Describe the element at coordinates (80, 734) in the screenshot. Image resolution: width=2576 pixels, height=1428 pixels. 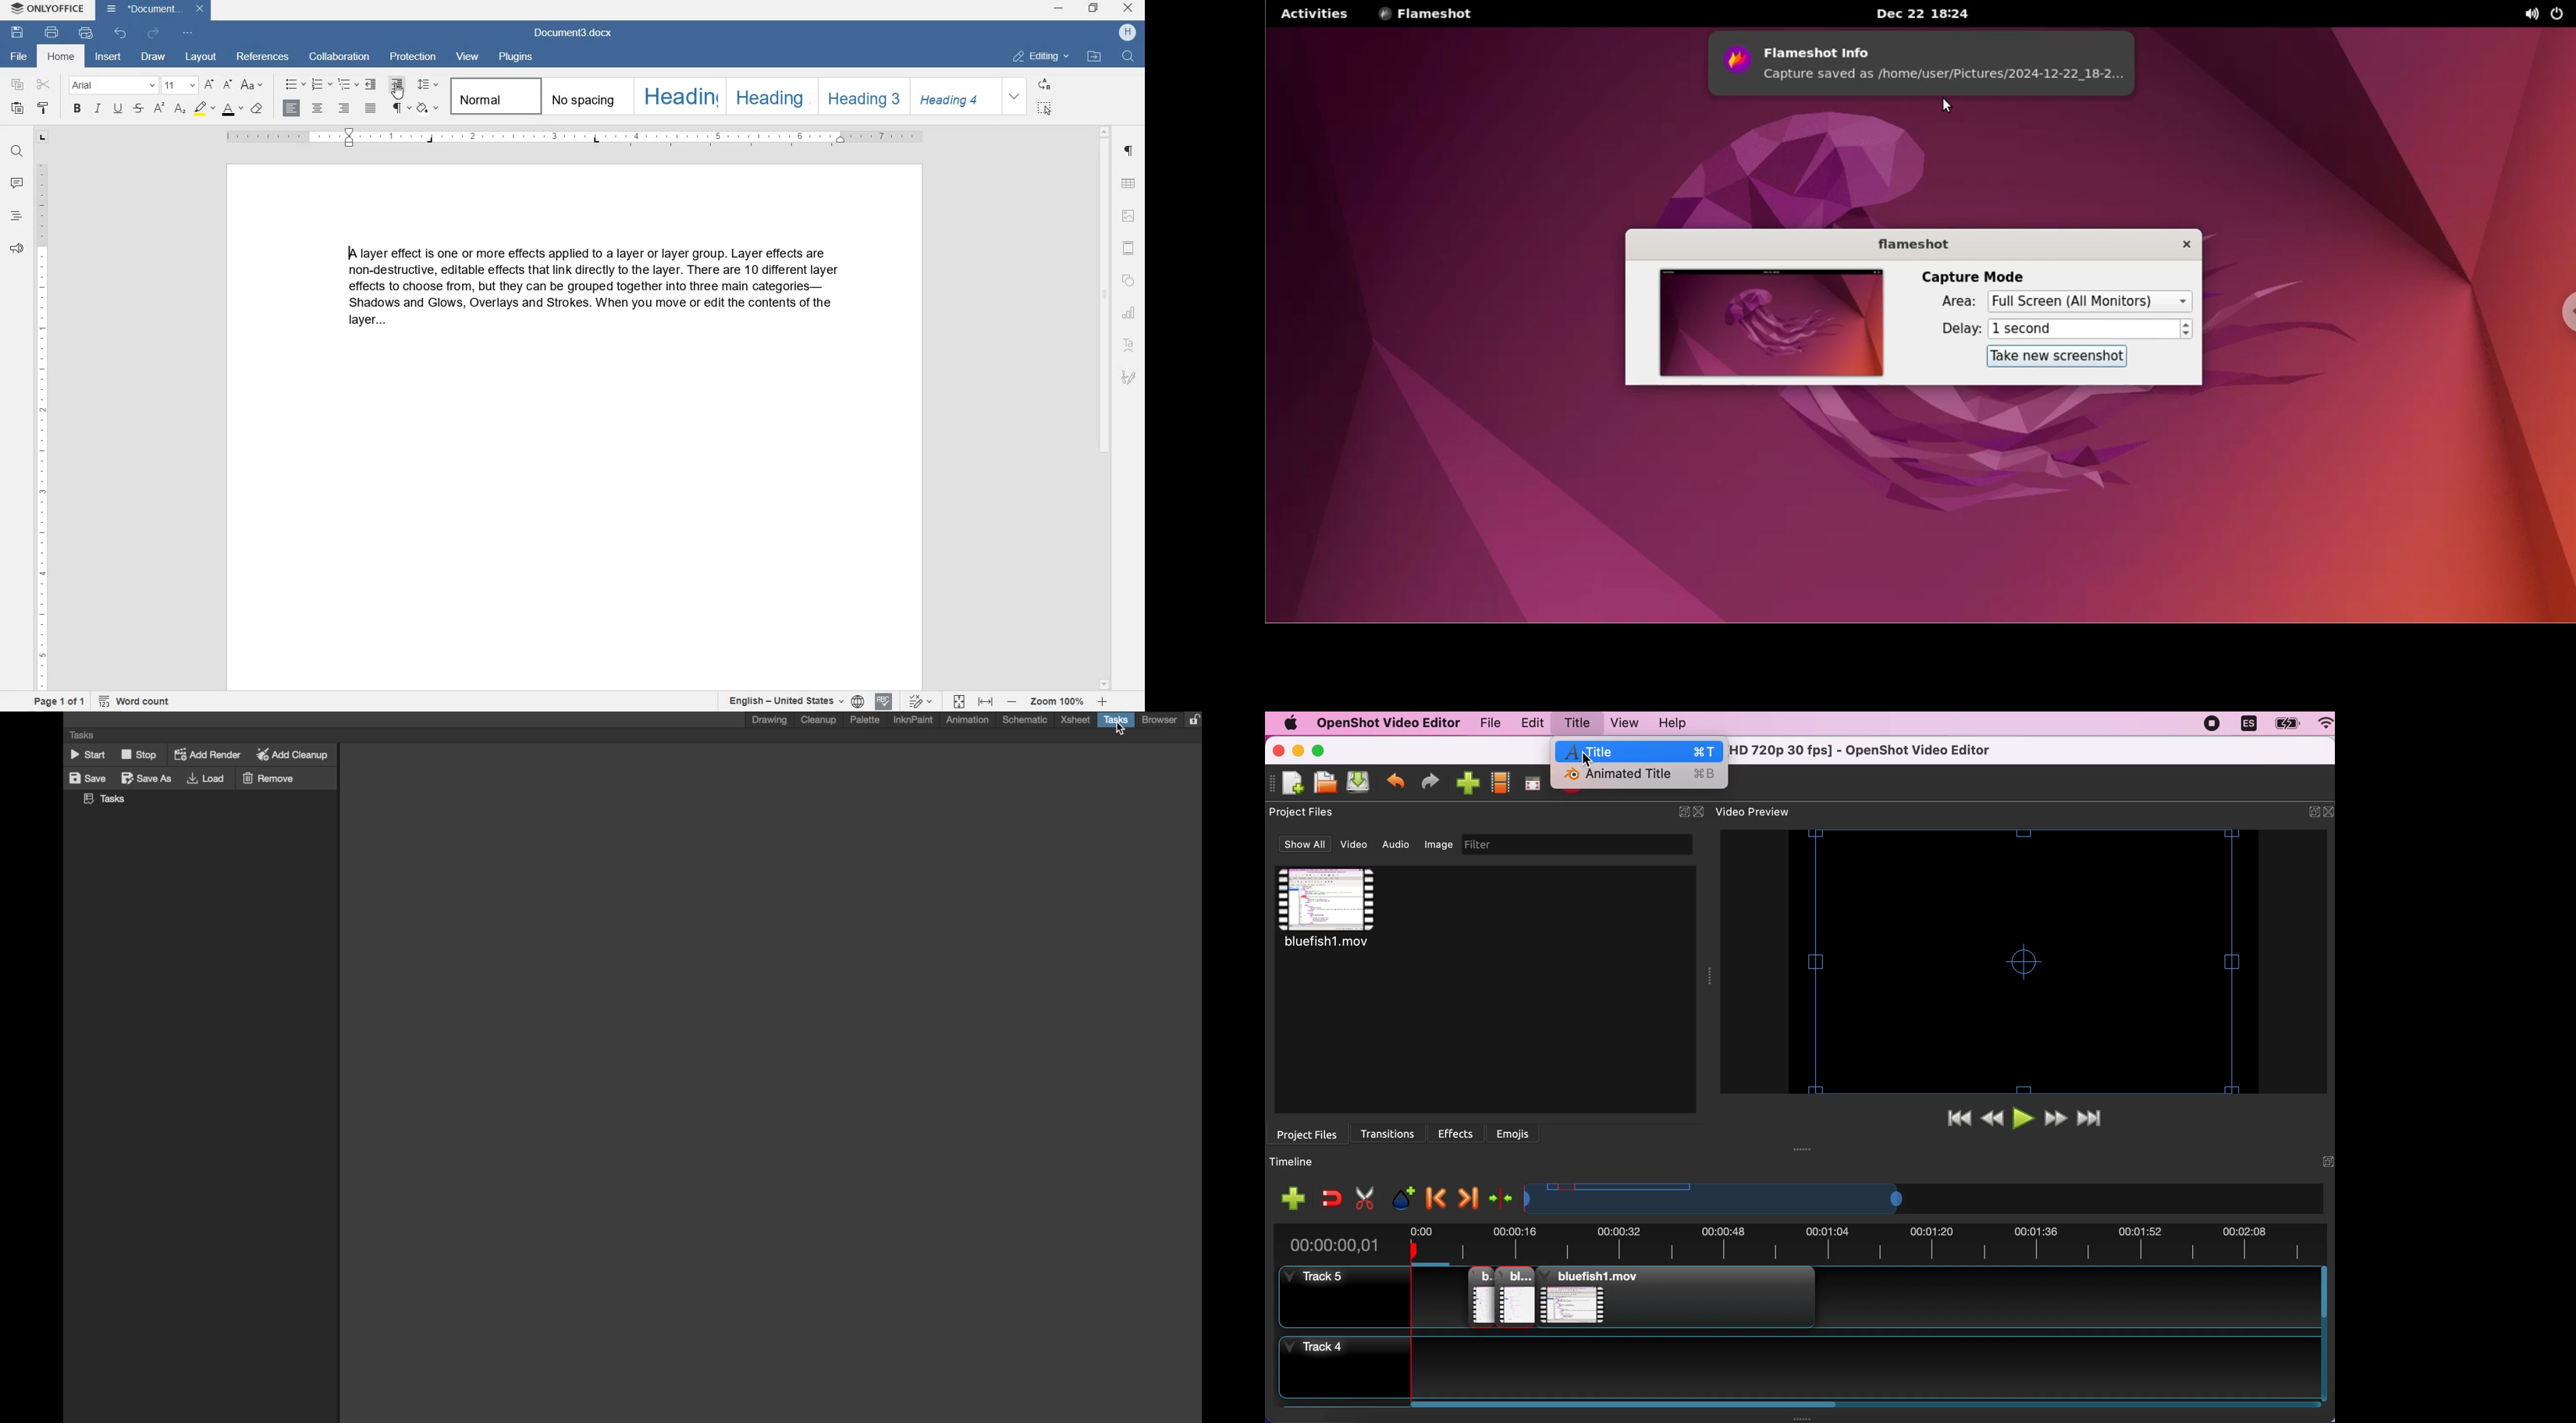
I see `tasks` at that location.